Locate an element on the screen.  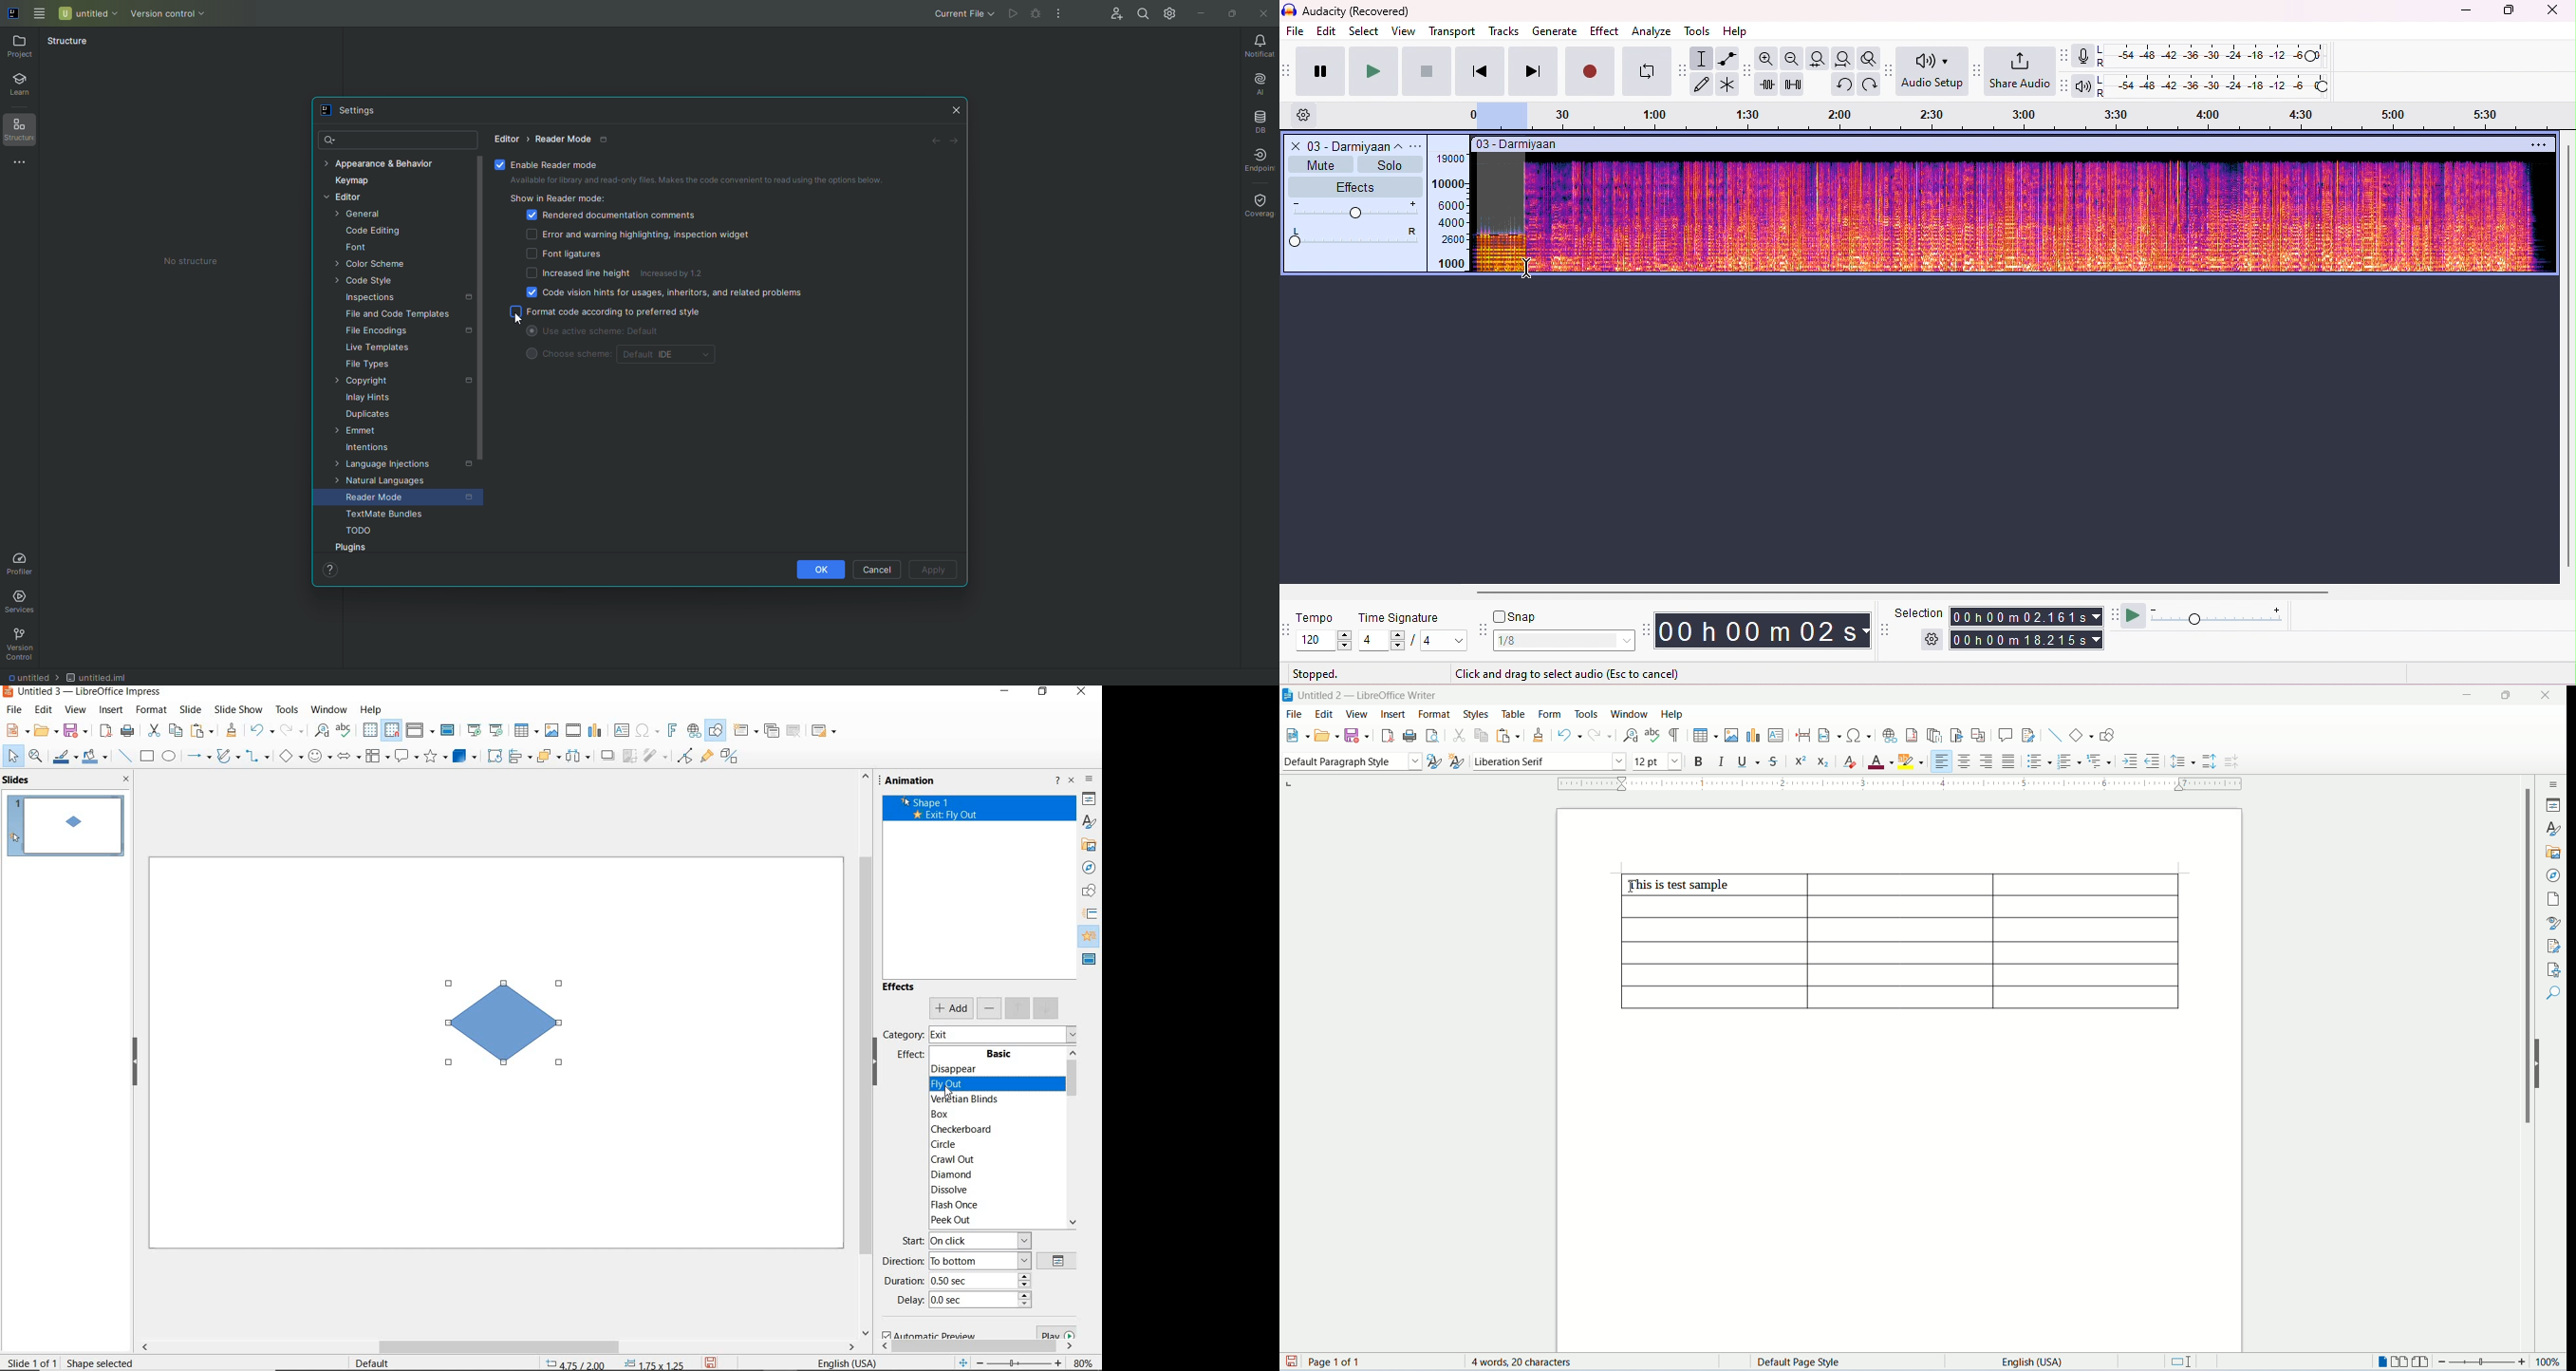
click and drag to select is located at coordinates (1568, 671).